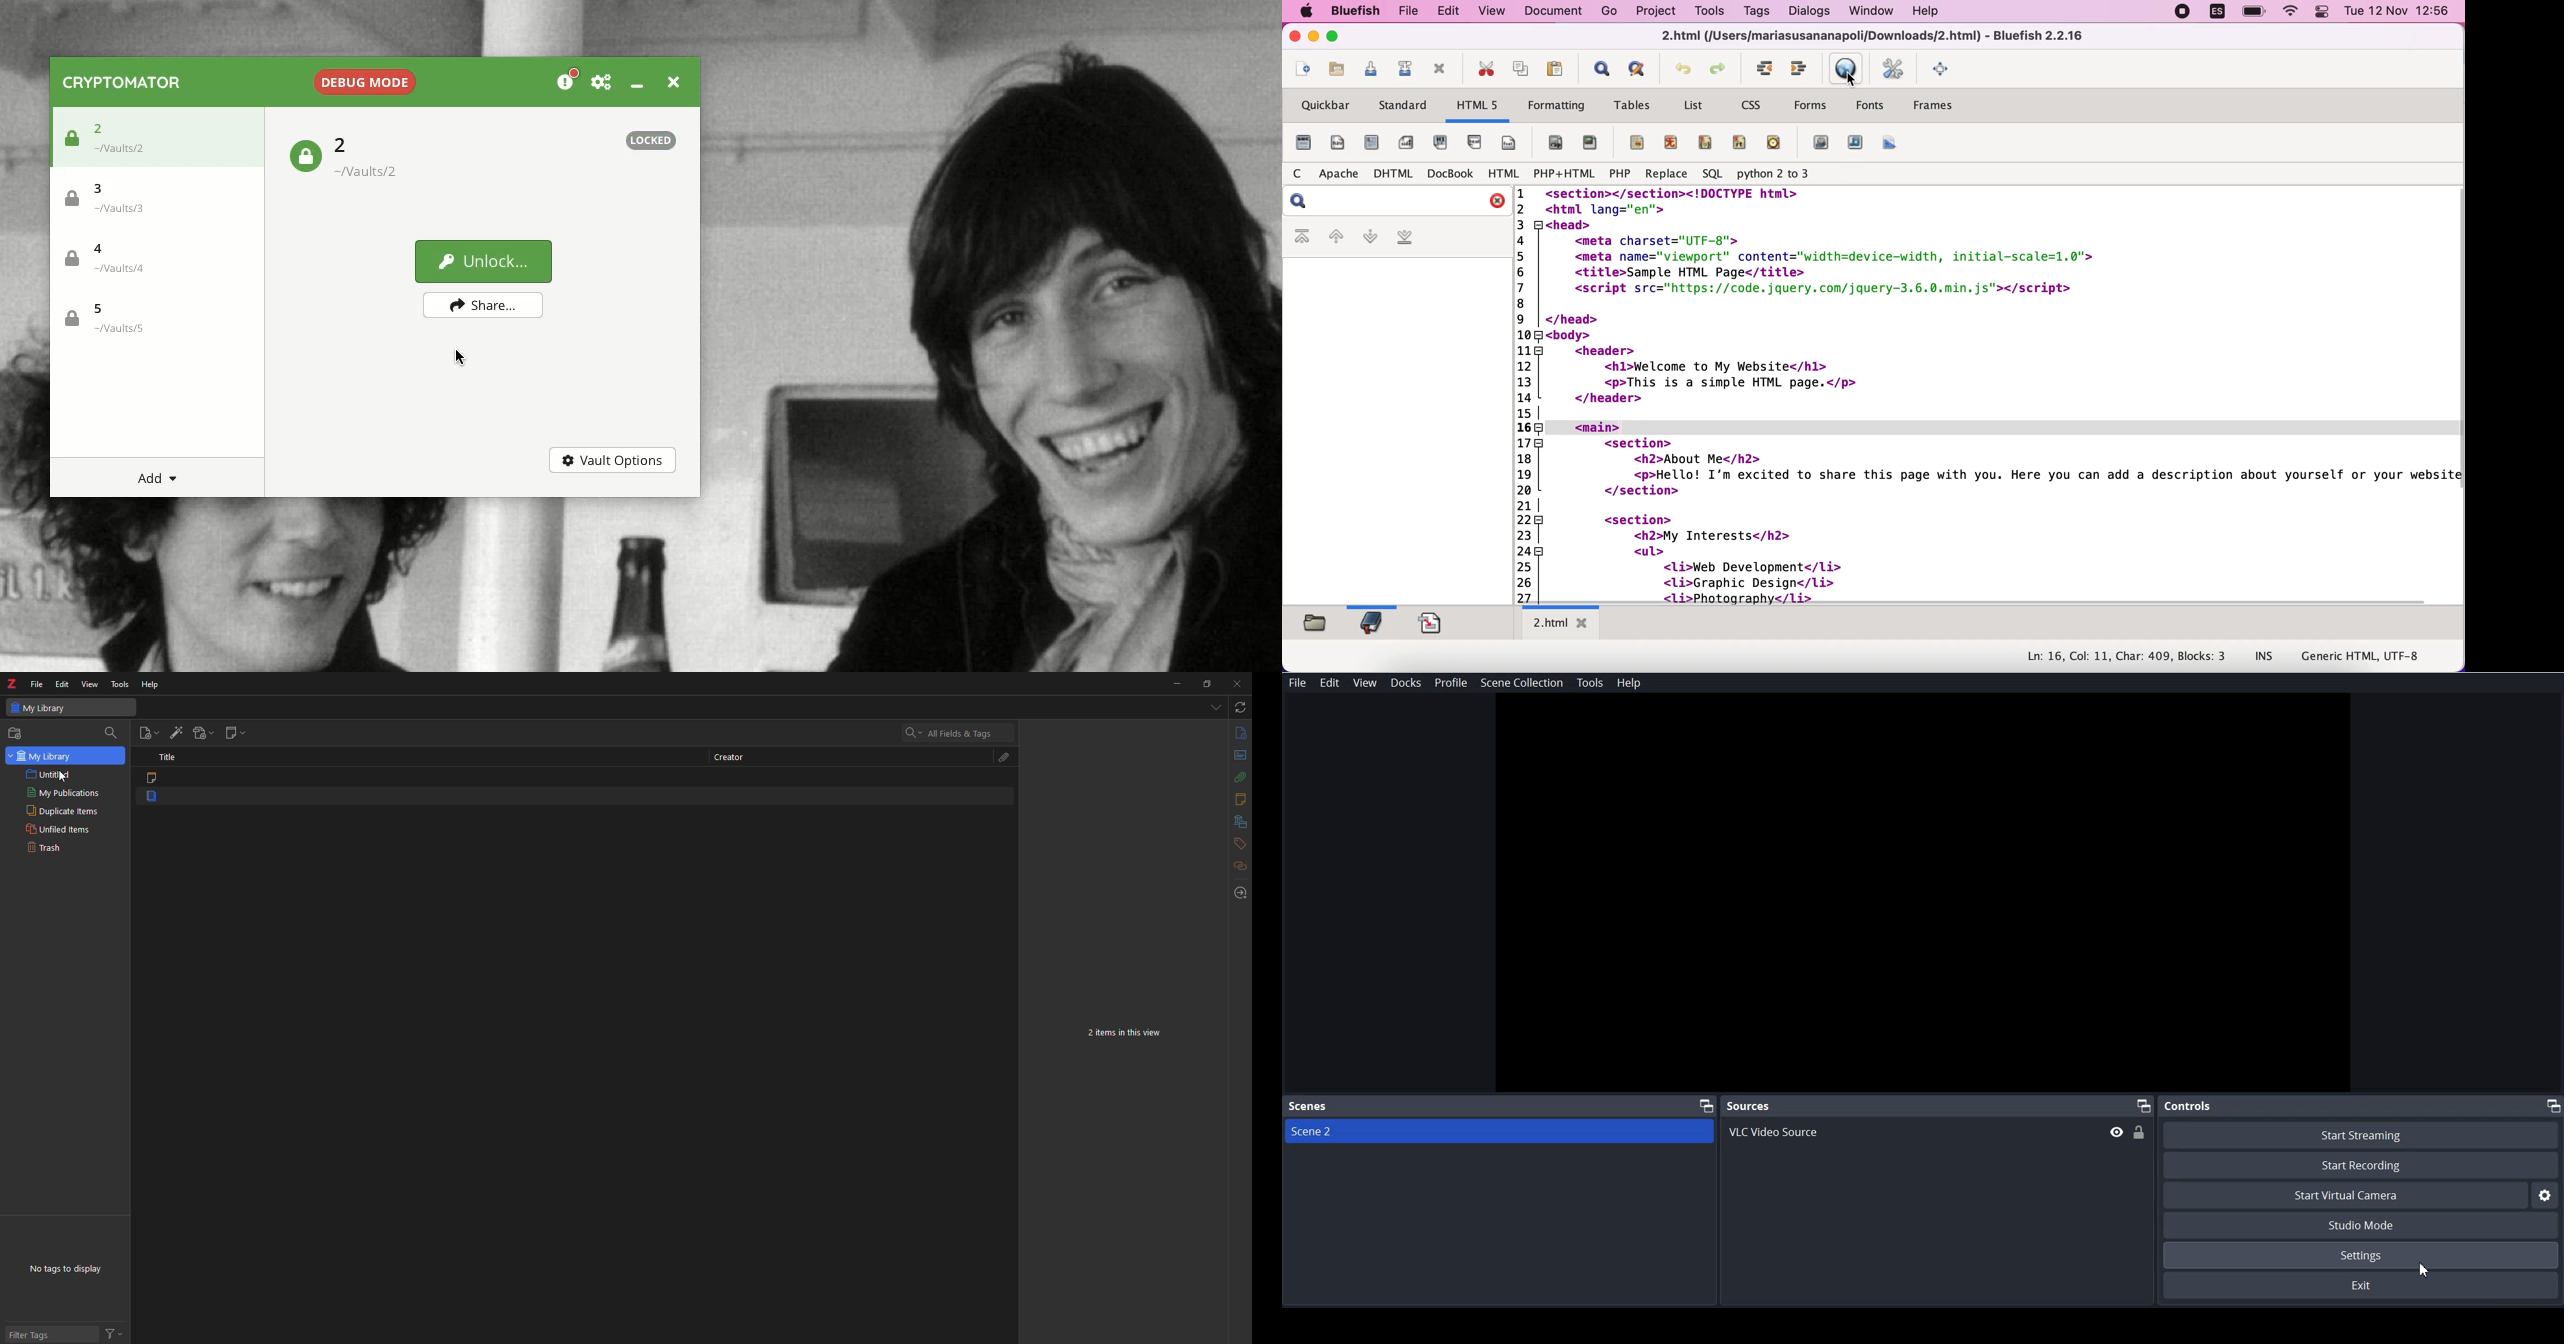 Image resolution: width=2576 pixels, height=1344 pixels. Describe the element at coordinates (1822, 143) in the screenshot. I see `insert image` at that location.